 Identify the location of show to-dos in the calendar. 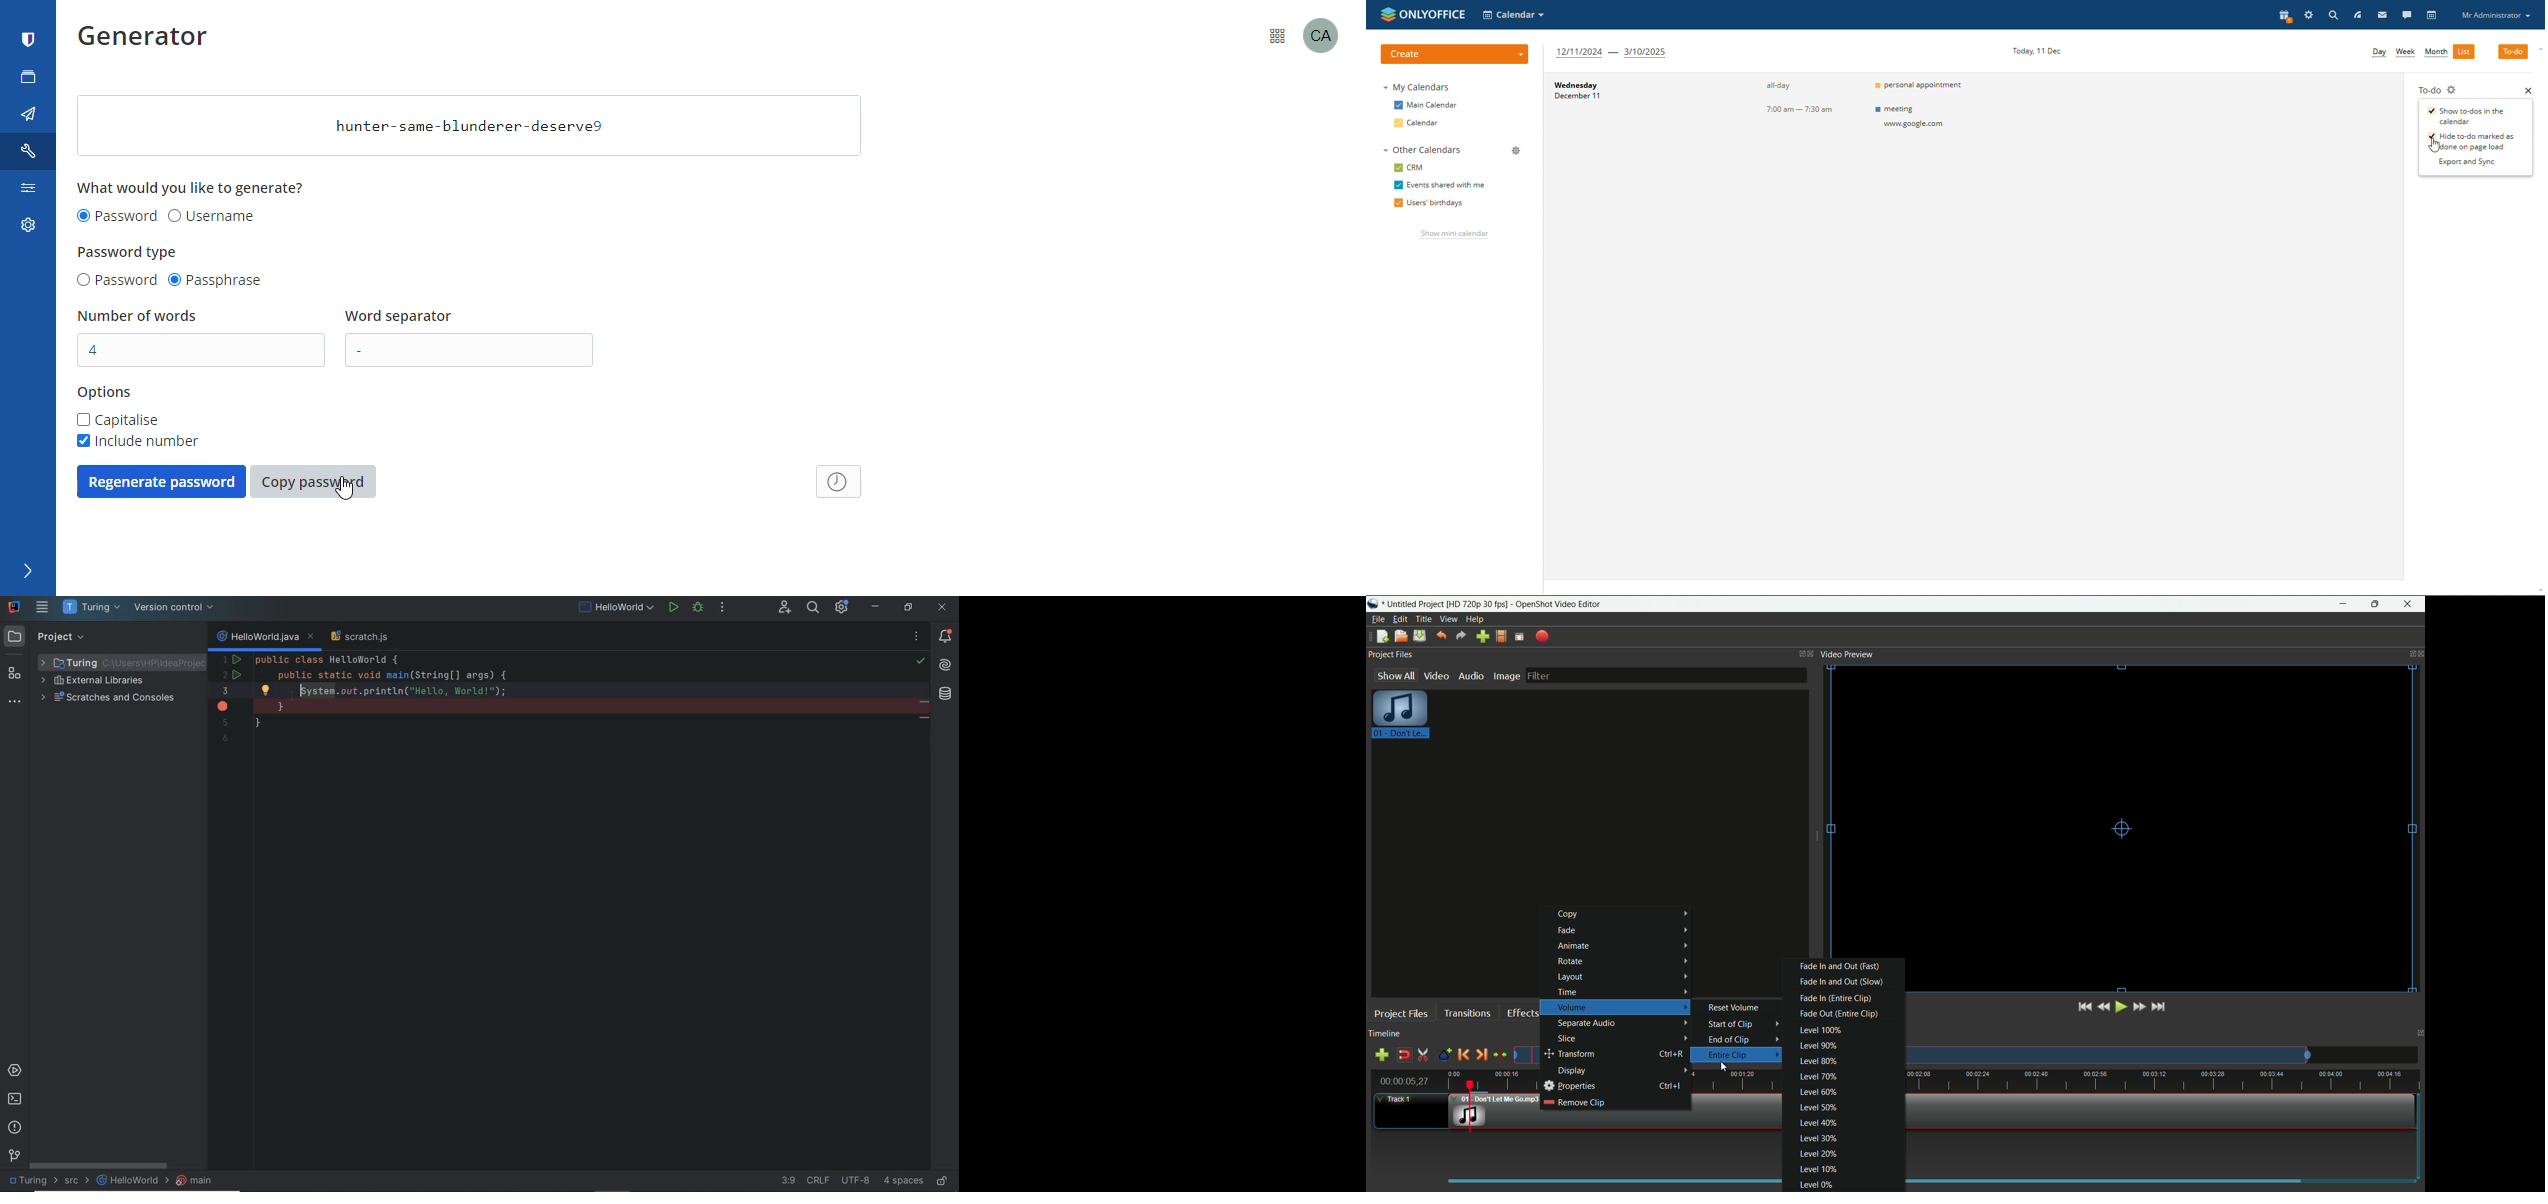
(2467, 116).